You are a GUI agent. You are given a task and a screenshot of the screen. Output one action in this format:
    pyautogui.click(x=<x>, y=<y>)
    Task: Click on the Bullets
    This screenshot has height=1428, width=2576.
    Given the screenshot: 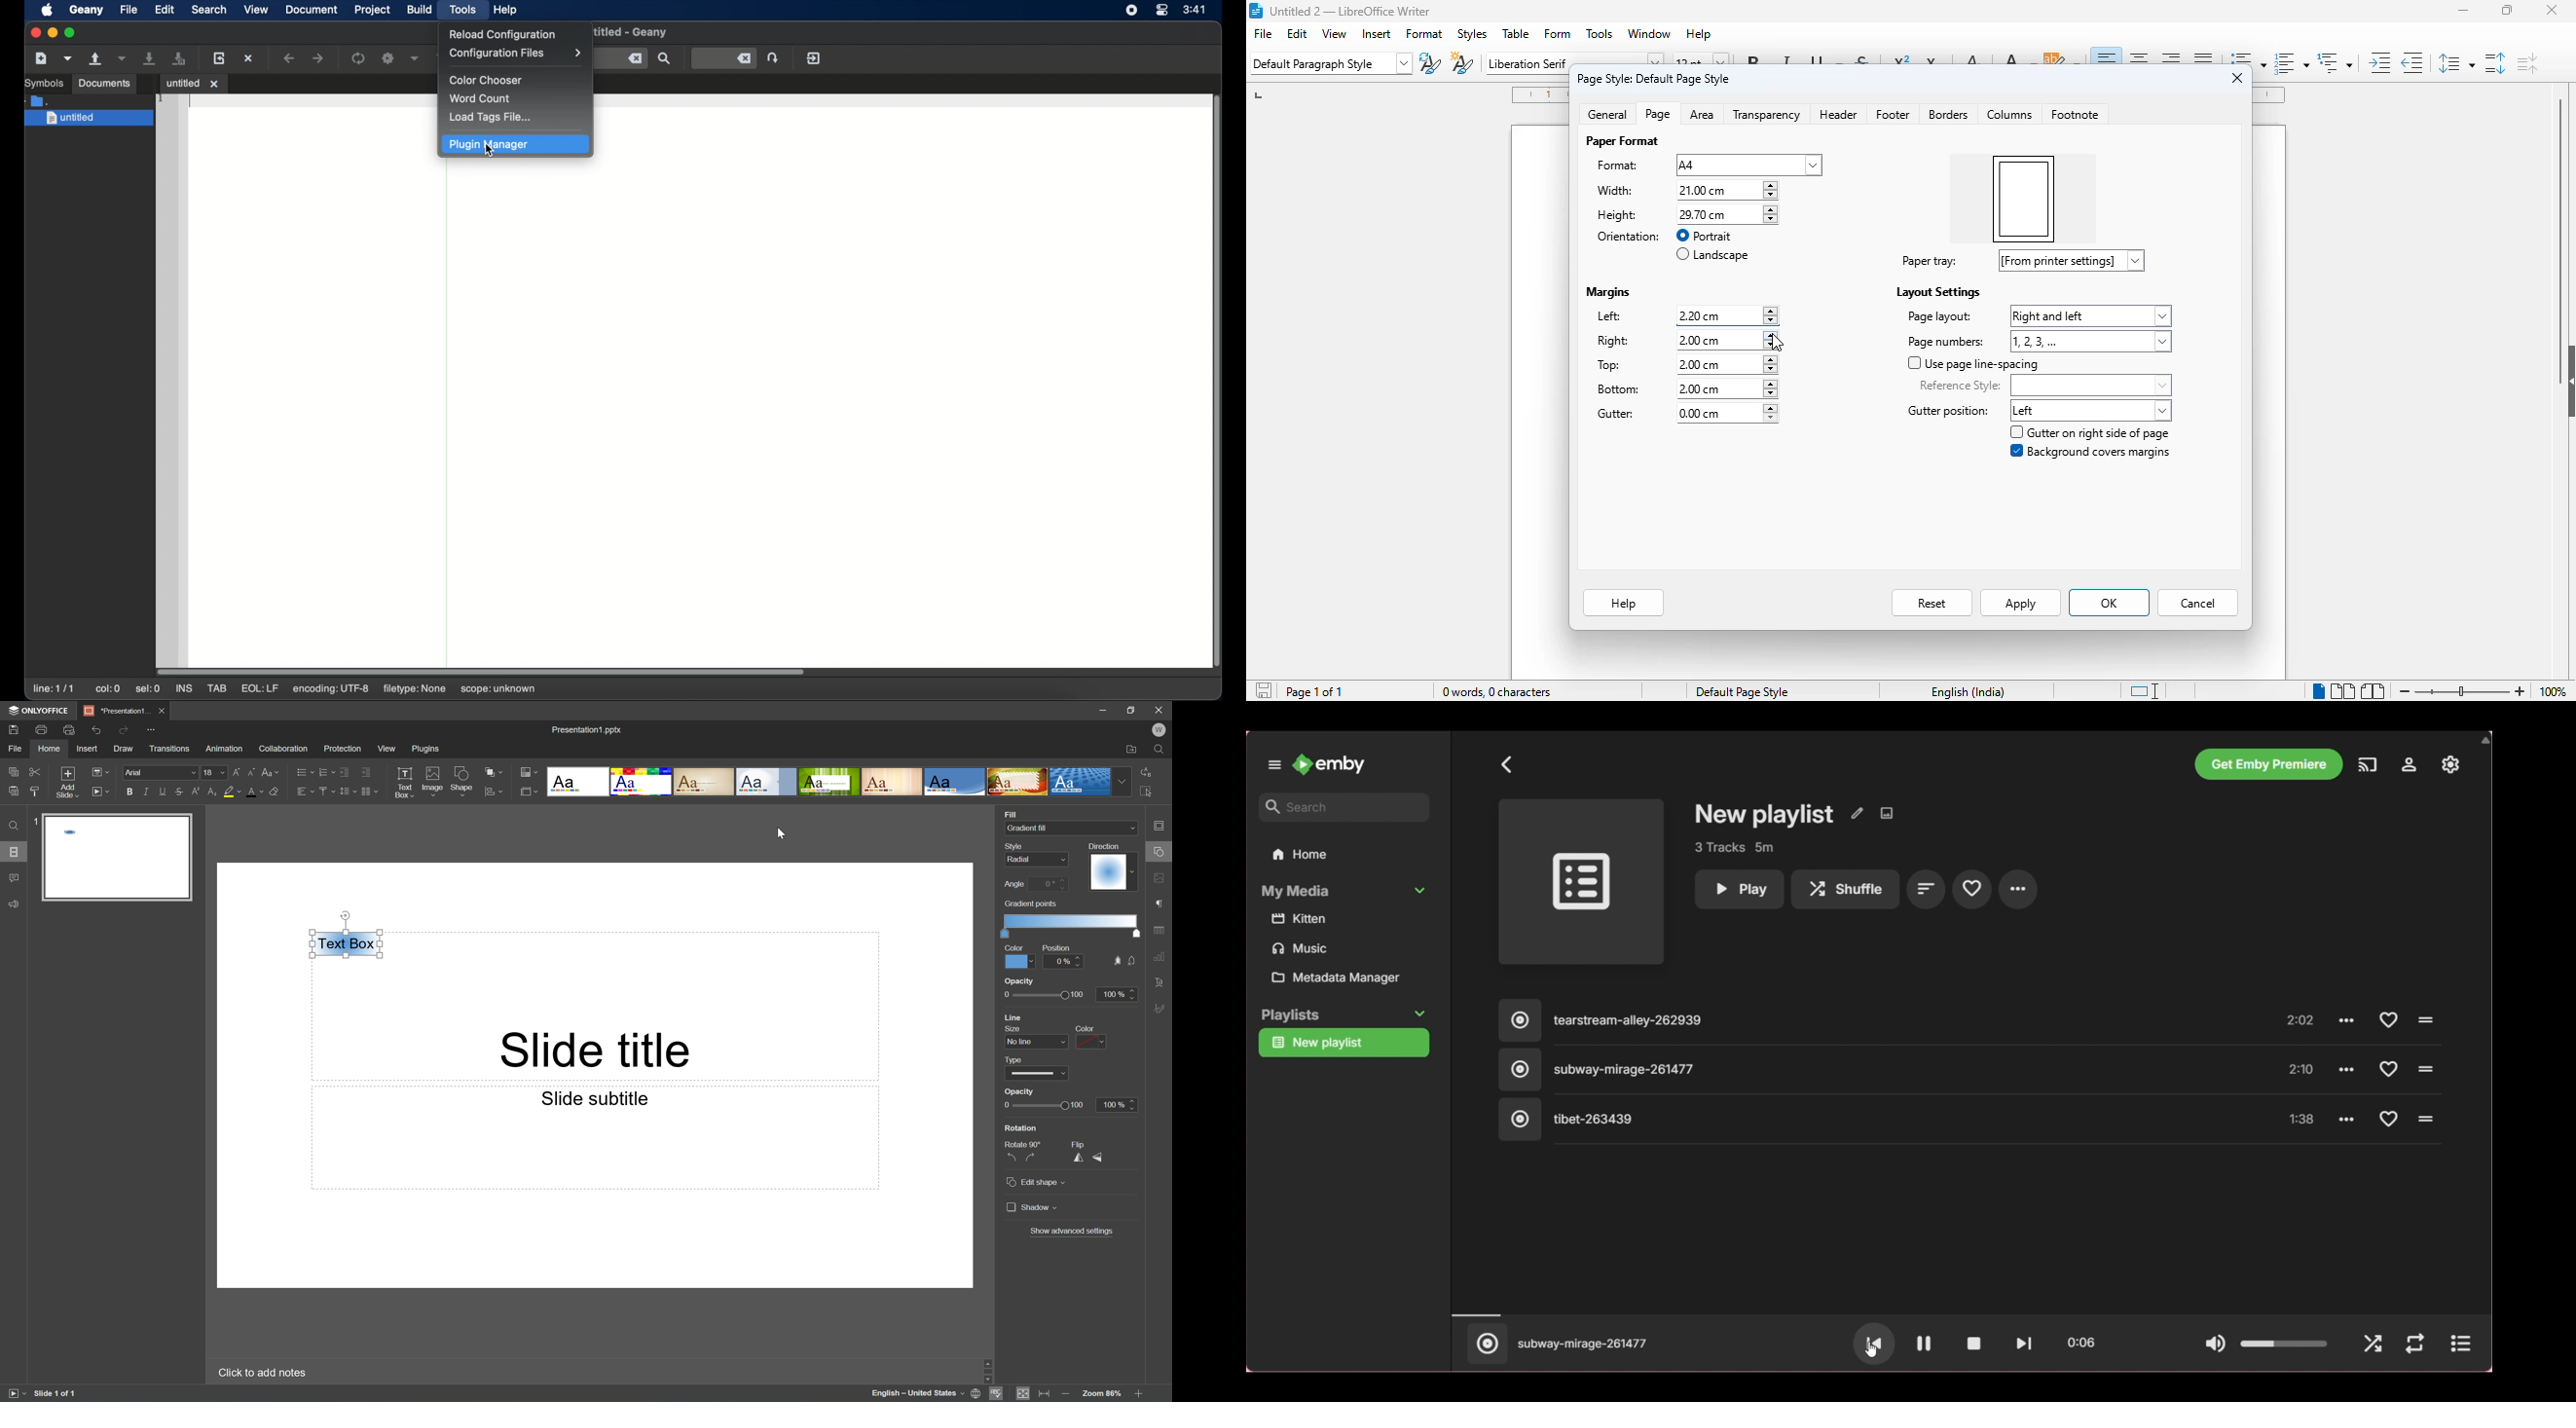 What is the action you would take?
    pyautogui.click(x=301, y=772)
    